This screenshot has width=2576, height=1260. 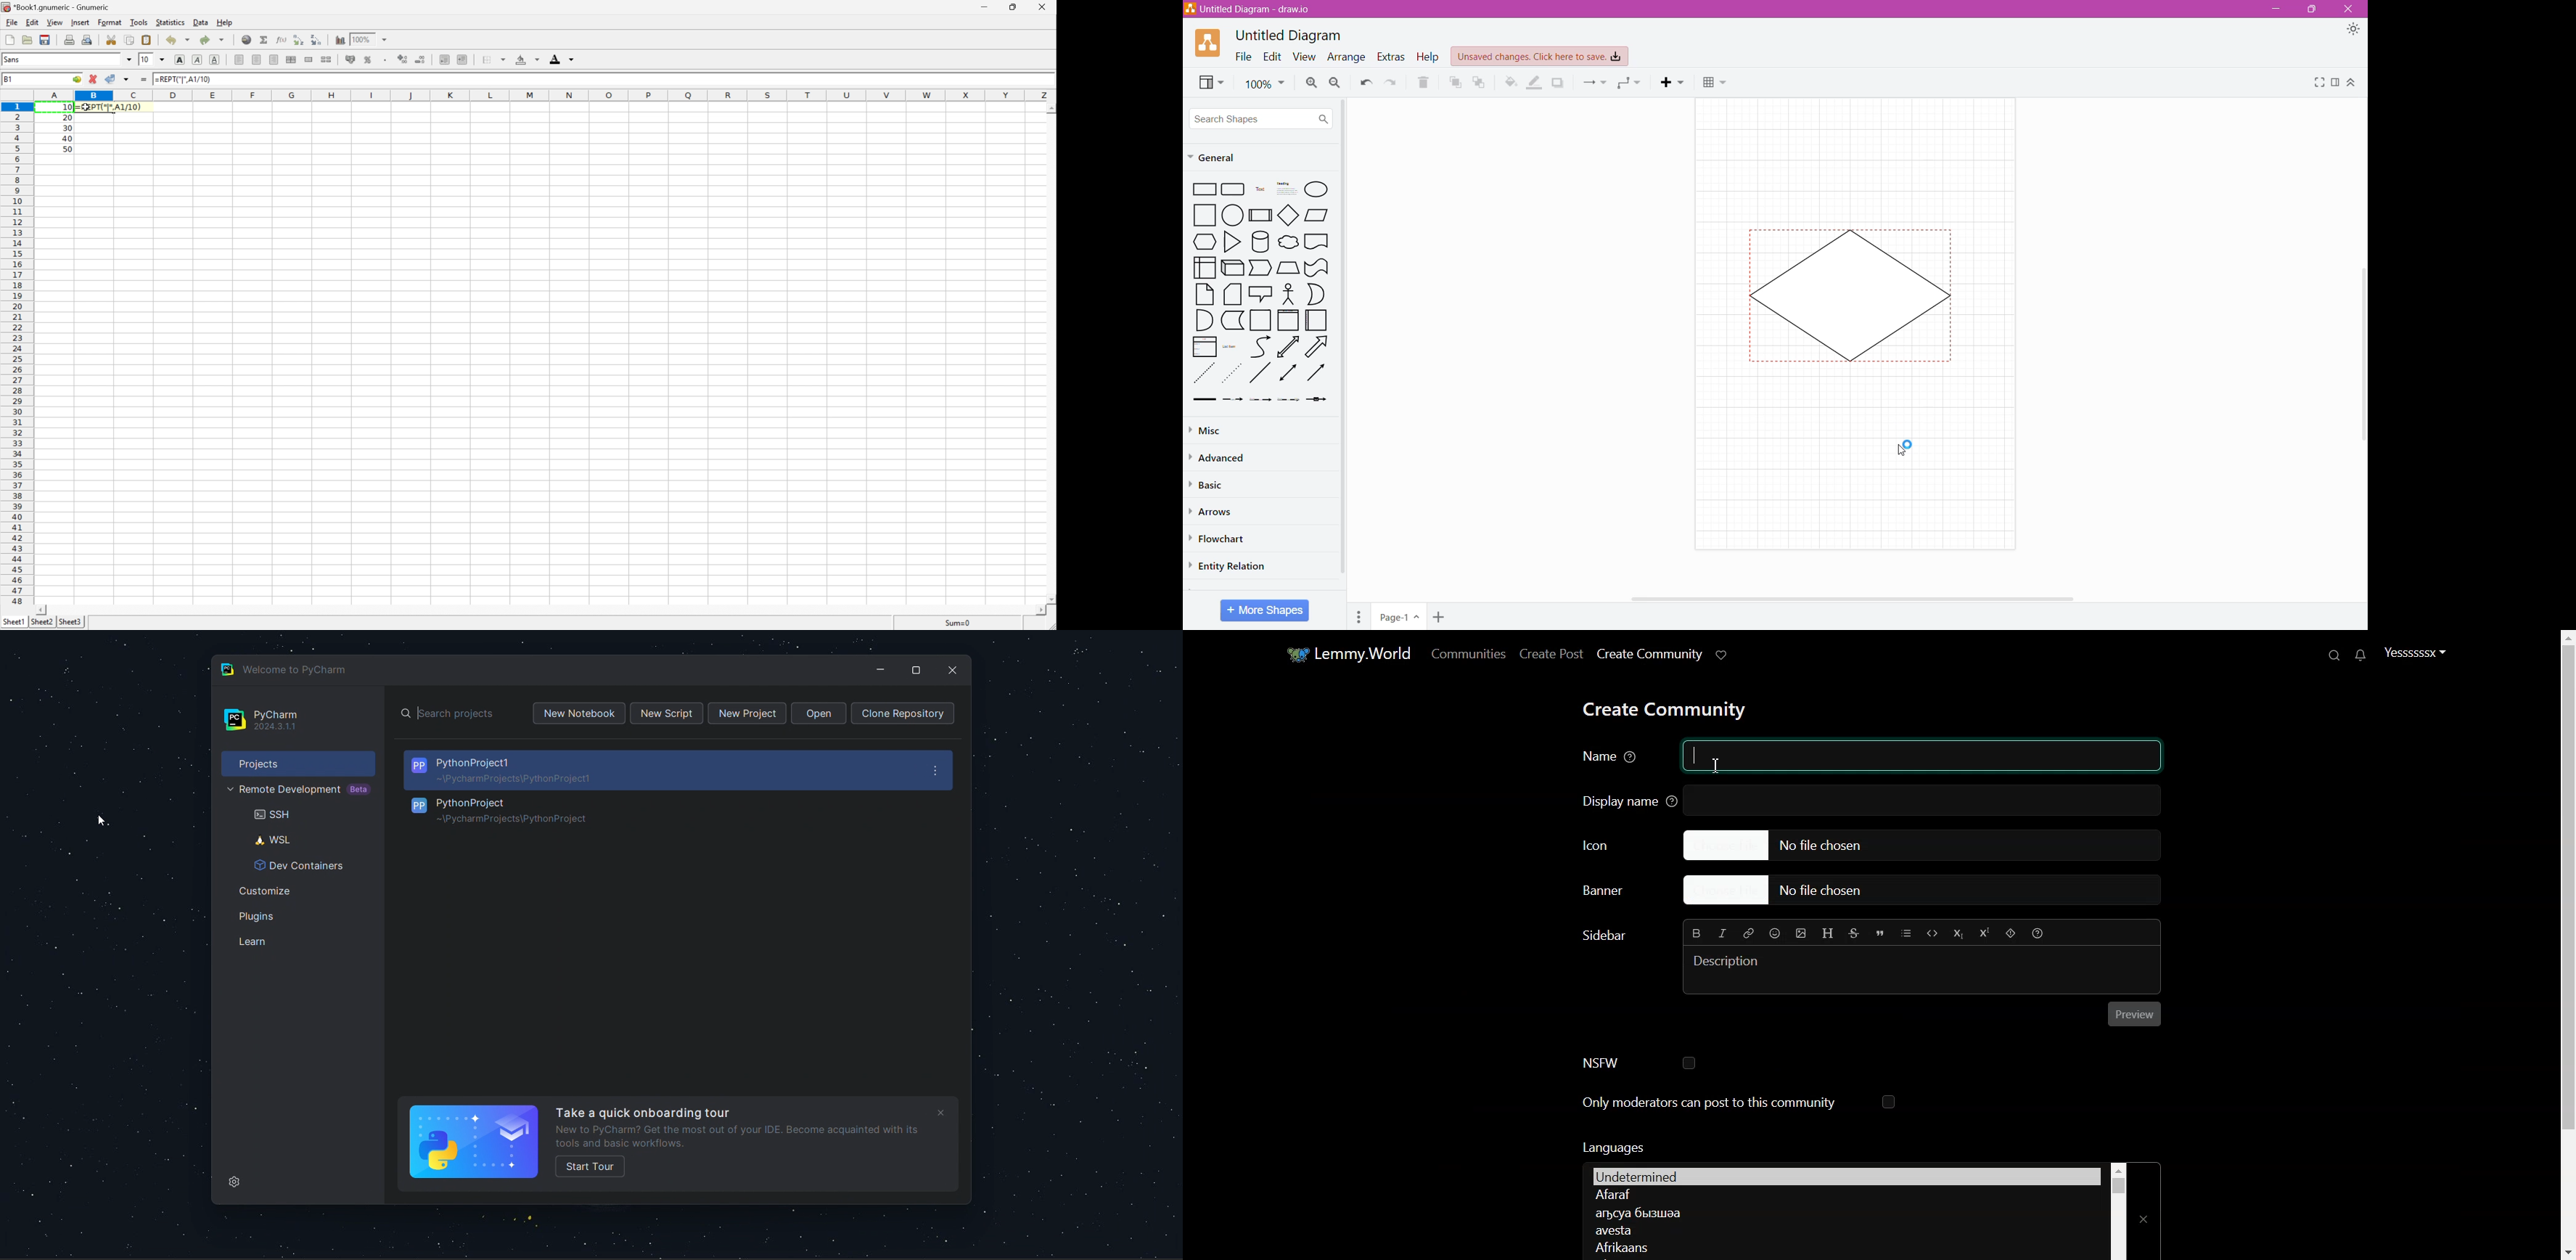 I want to click on Sort the selected region in ascending order based on the first column selected, so click(x=298, y=39).